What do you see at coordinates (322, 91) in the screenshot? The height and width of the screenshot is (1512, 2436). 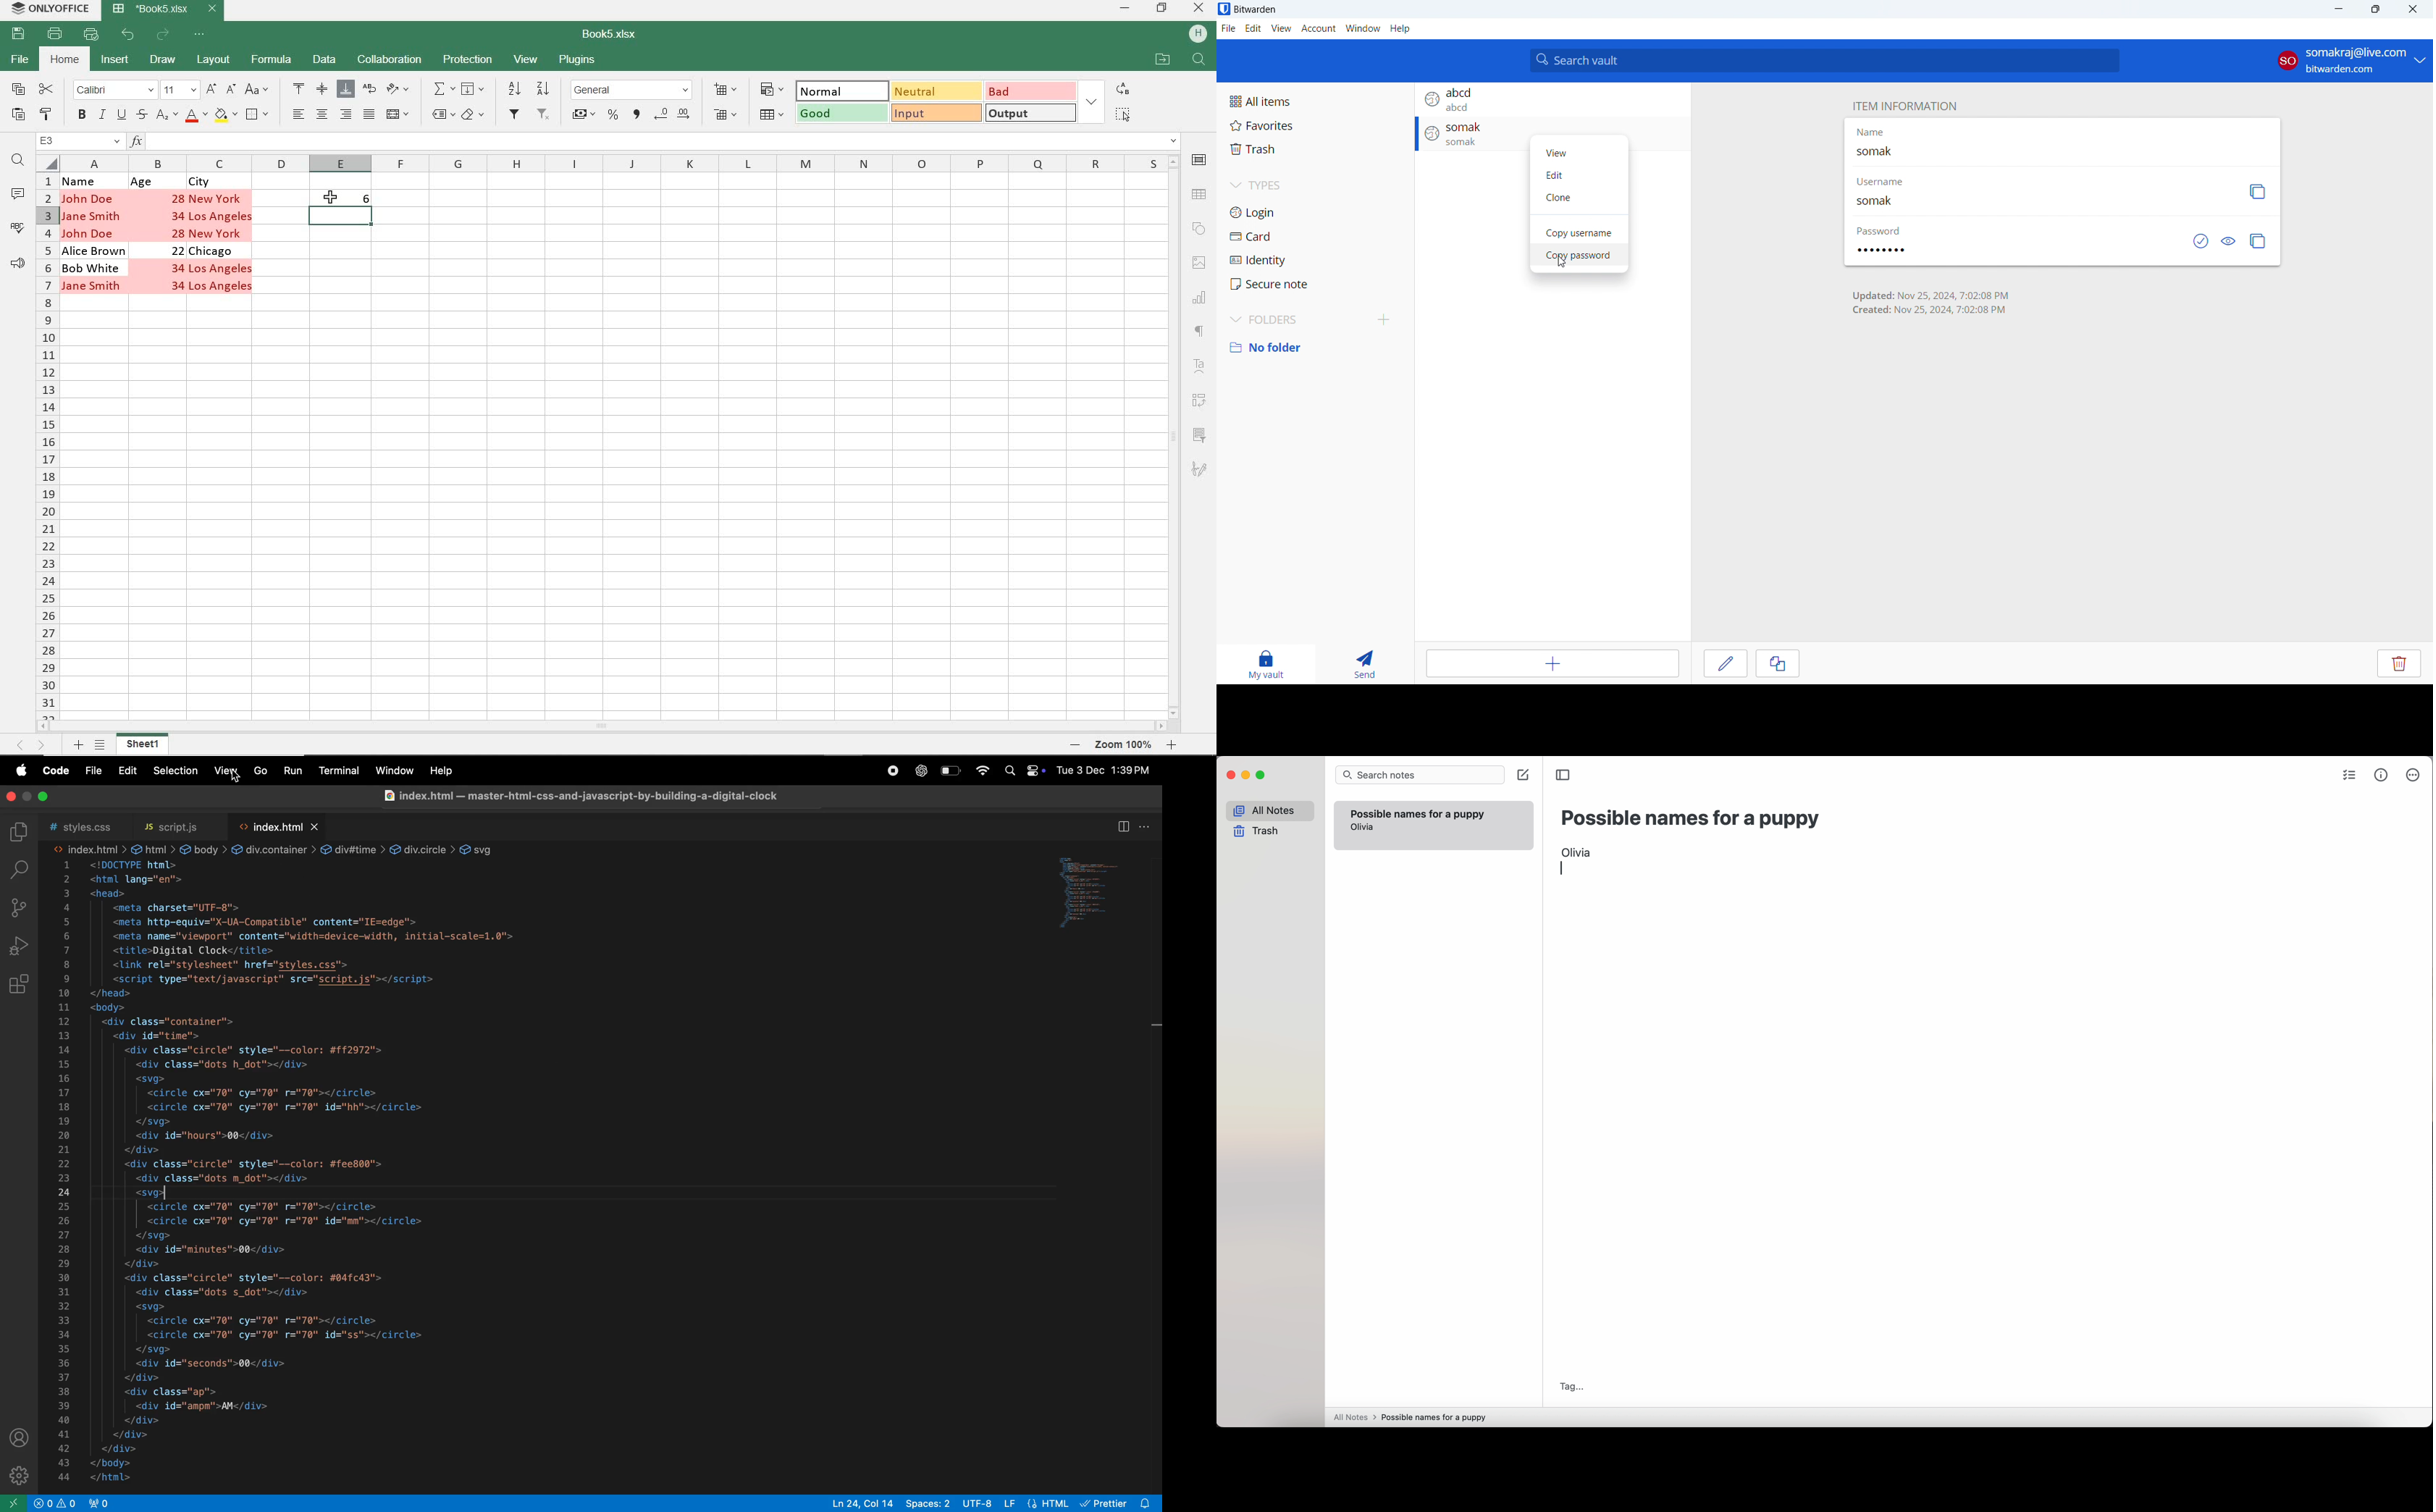 I see `ALIGN MIDDLE` at bounding box center [322, 91].